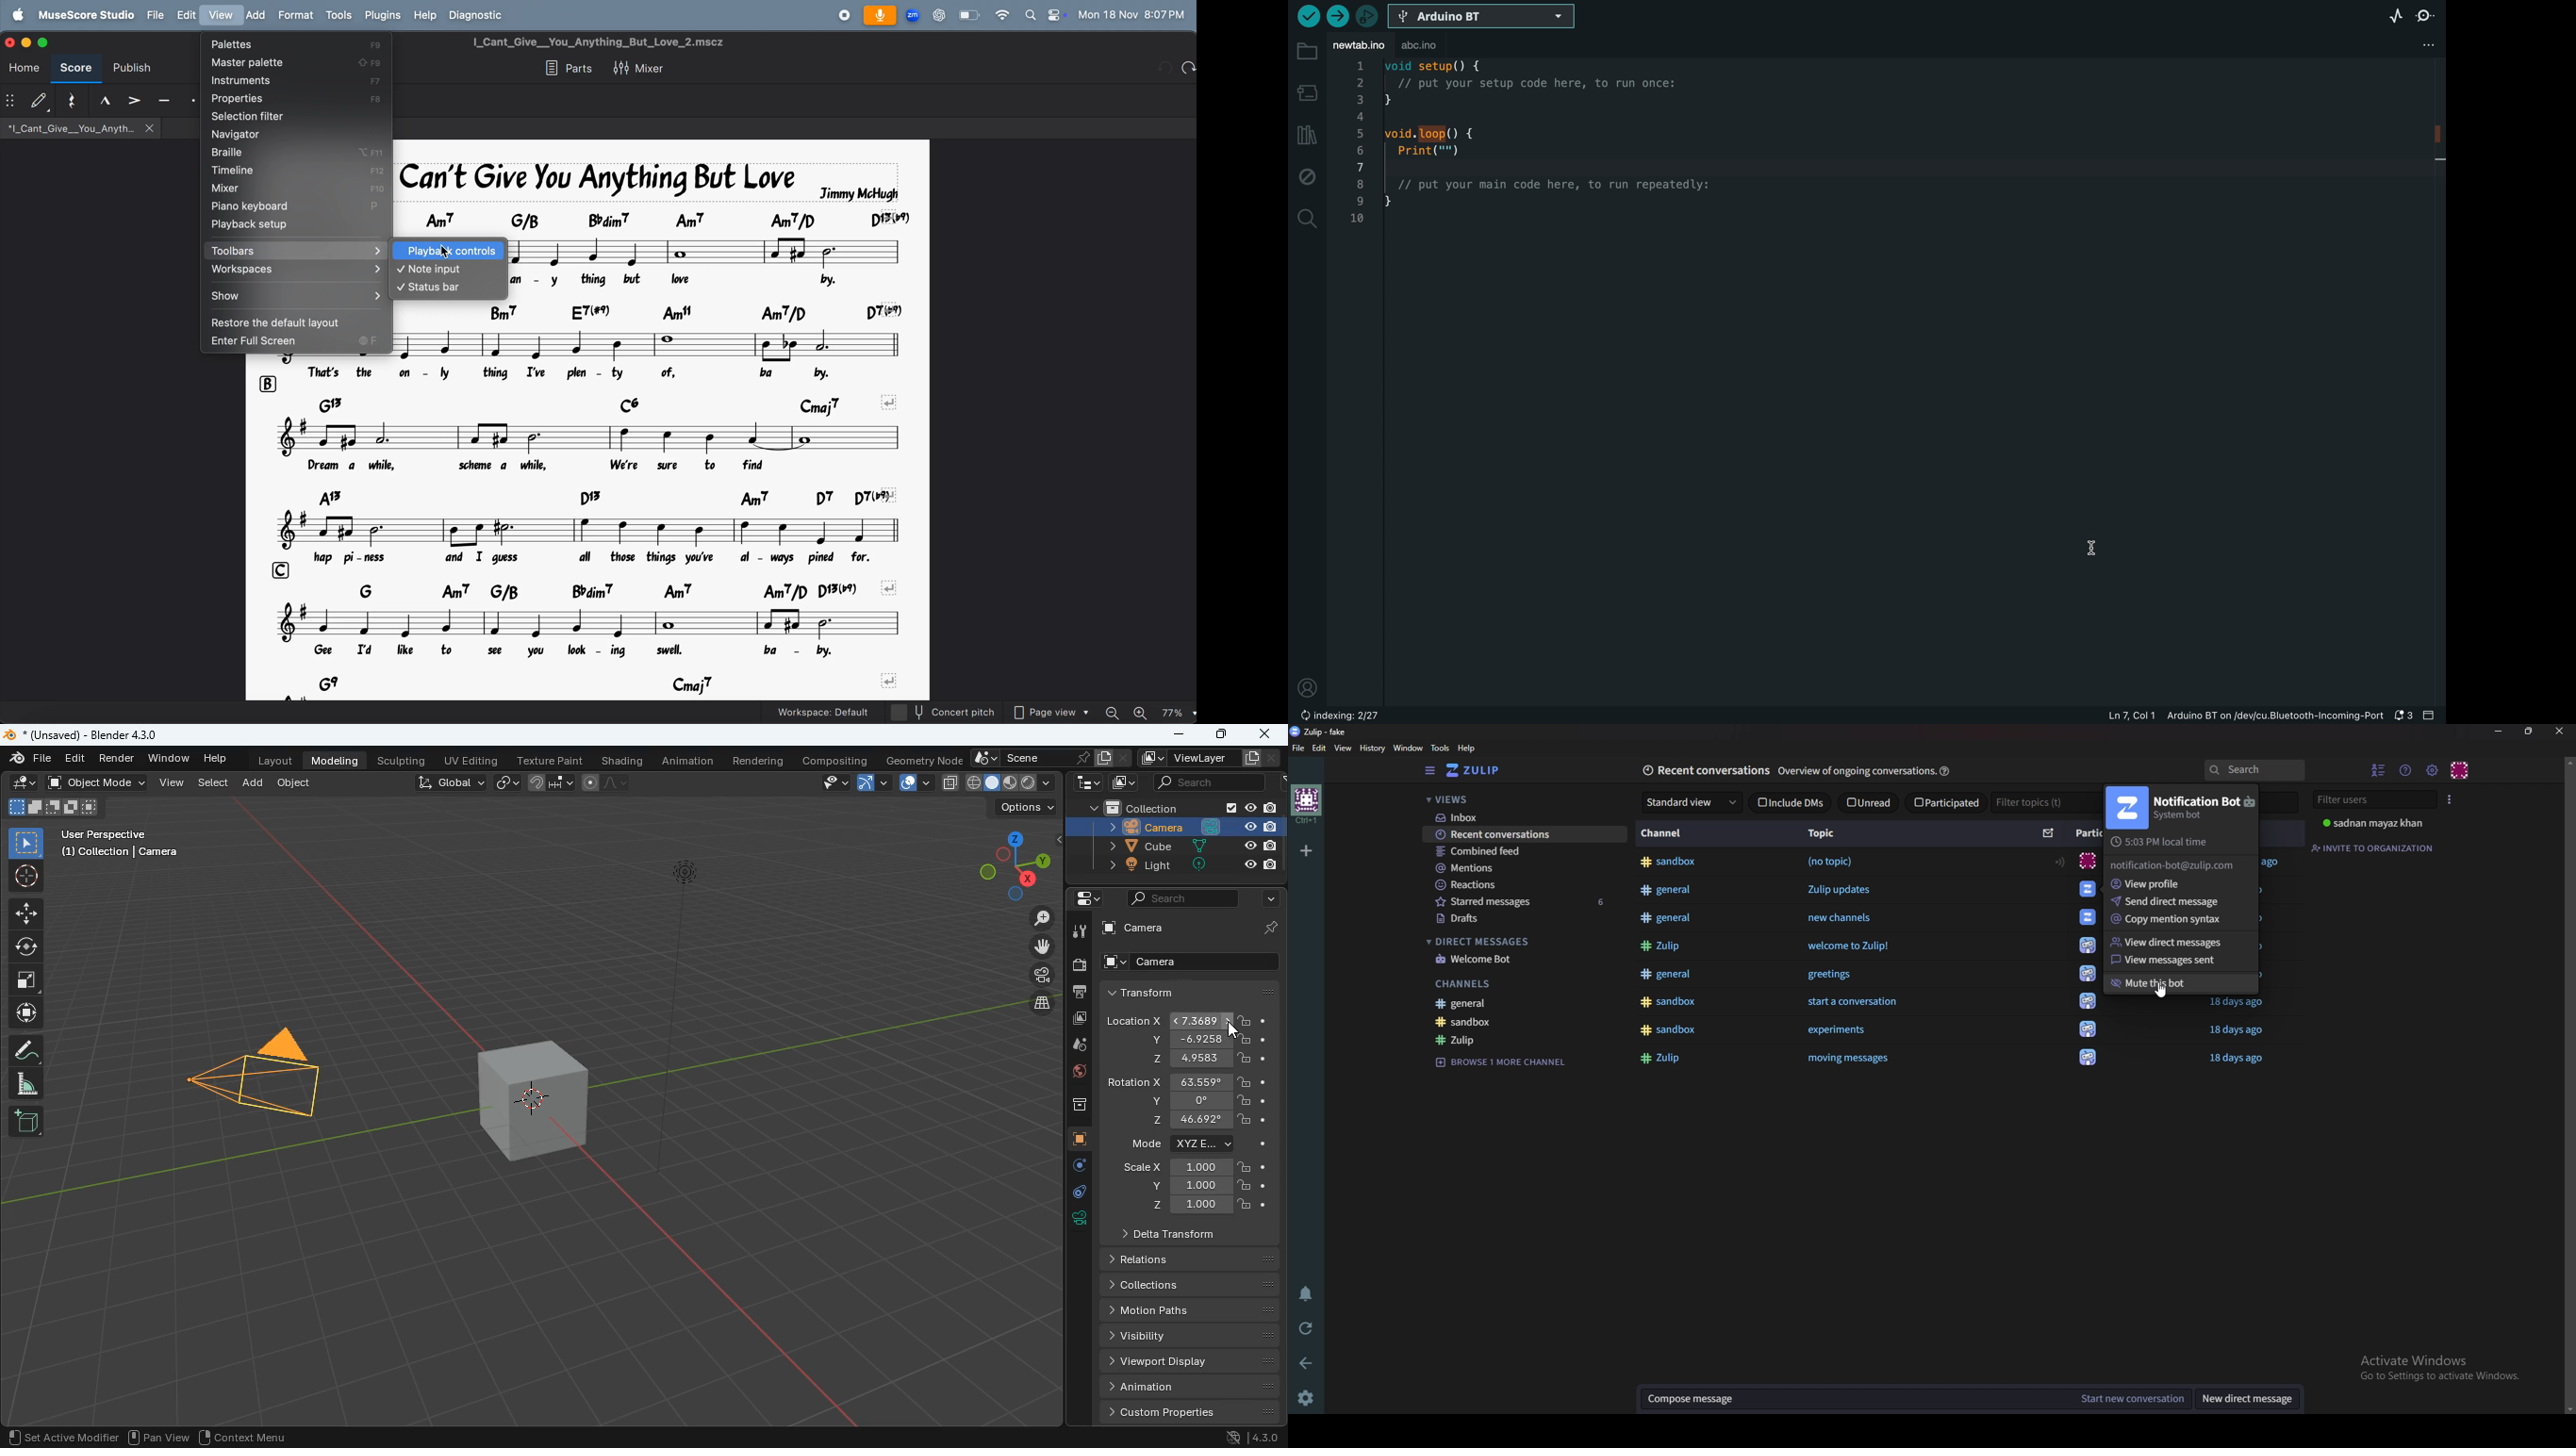 This screenshot has height=1456, width=2576. I want to click on Standard view, so click(1690, 802).